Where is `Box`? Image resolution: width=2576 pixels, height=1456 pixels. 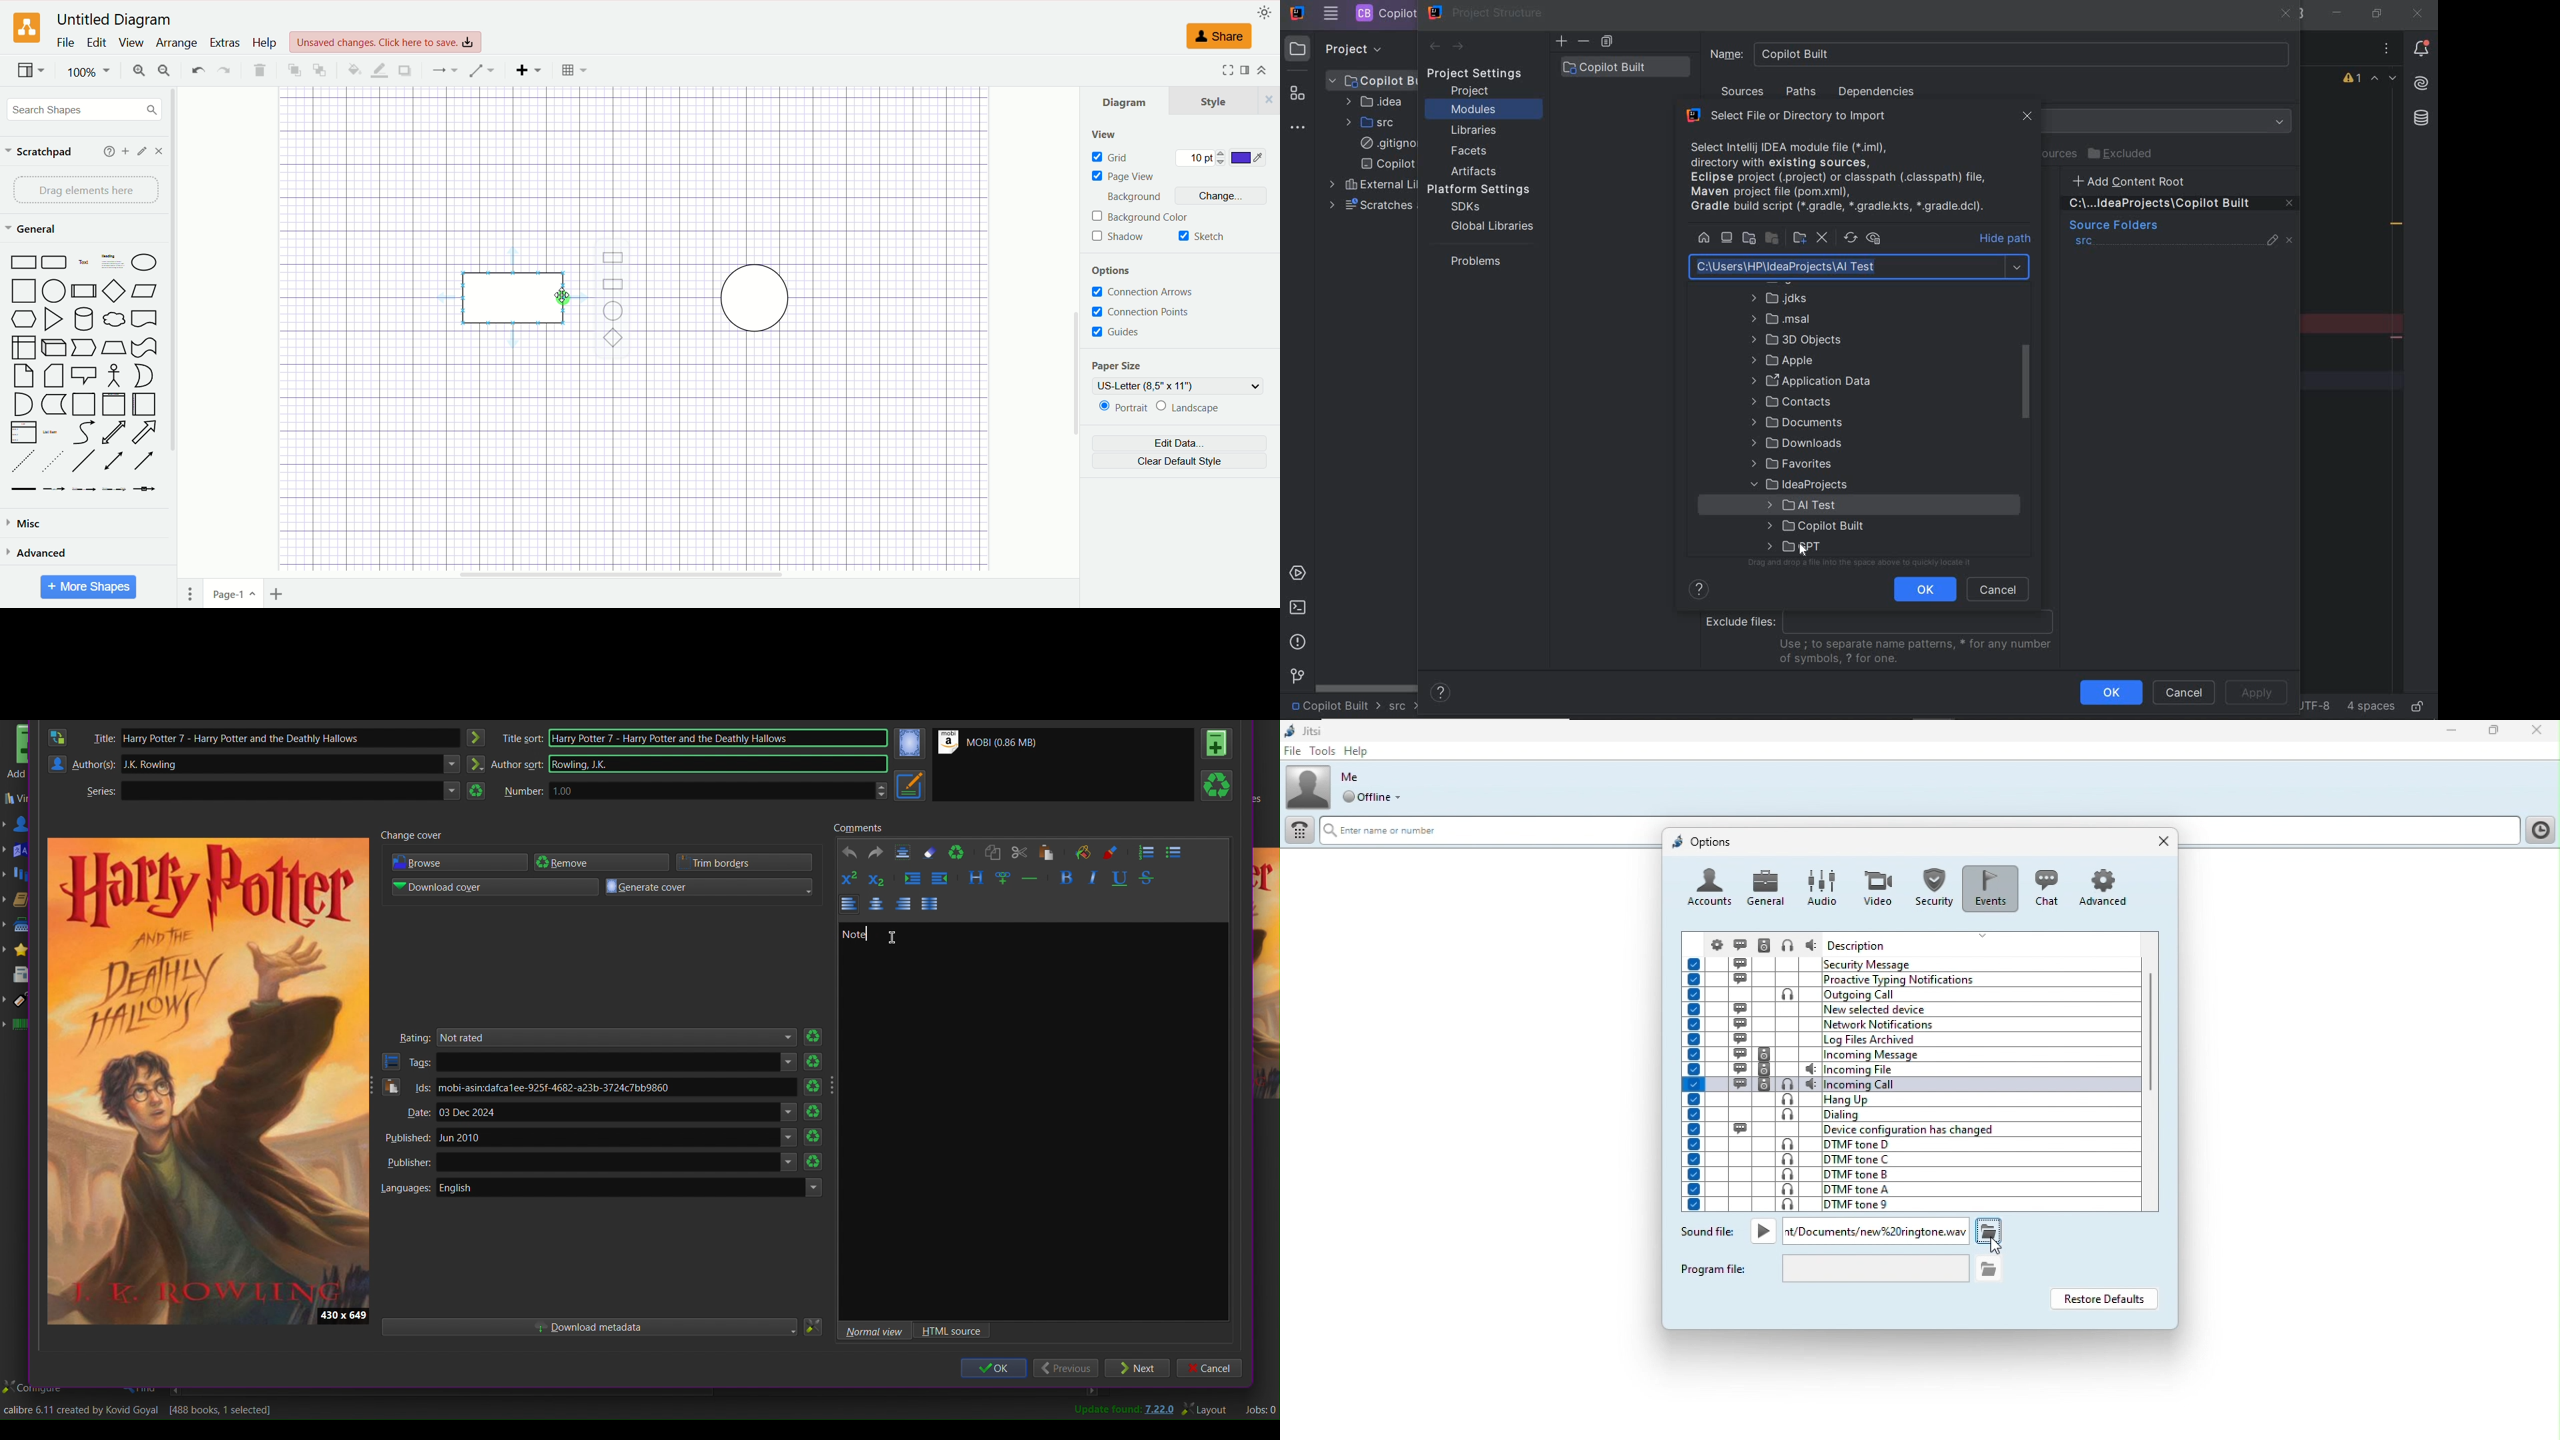
Box is located at coordinates (23, 347).